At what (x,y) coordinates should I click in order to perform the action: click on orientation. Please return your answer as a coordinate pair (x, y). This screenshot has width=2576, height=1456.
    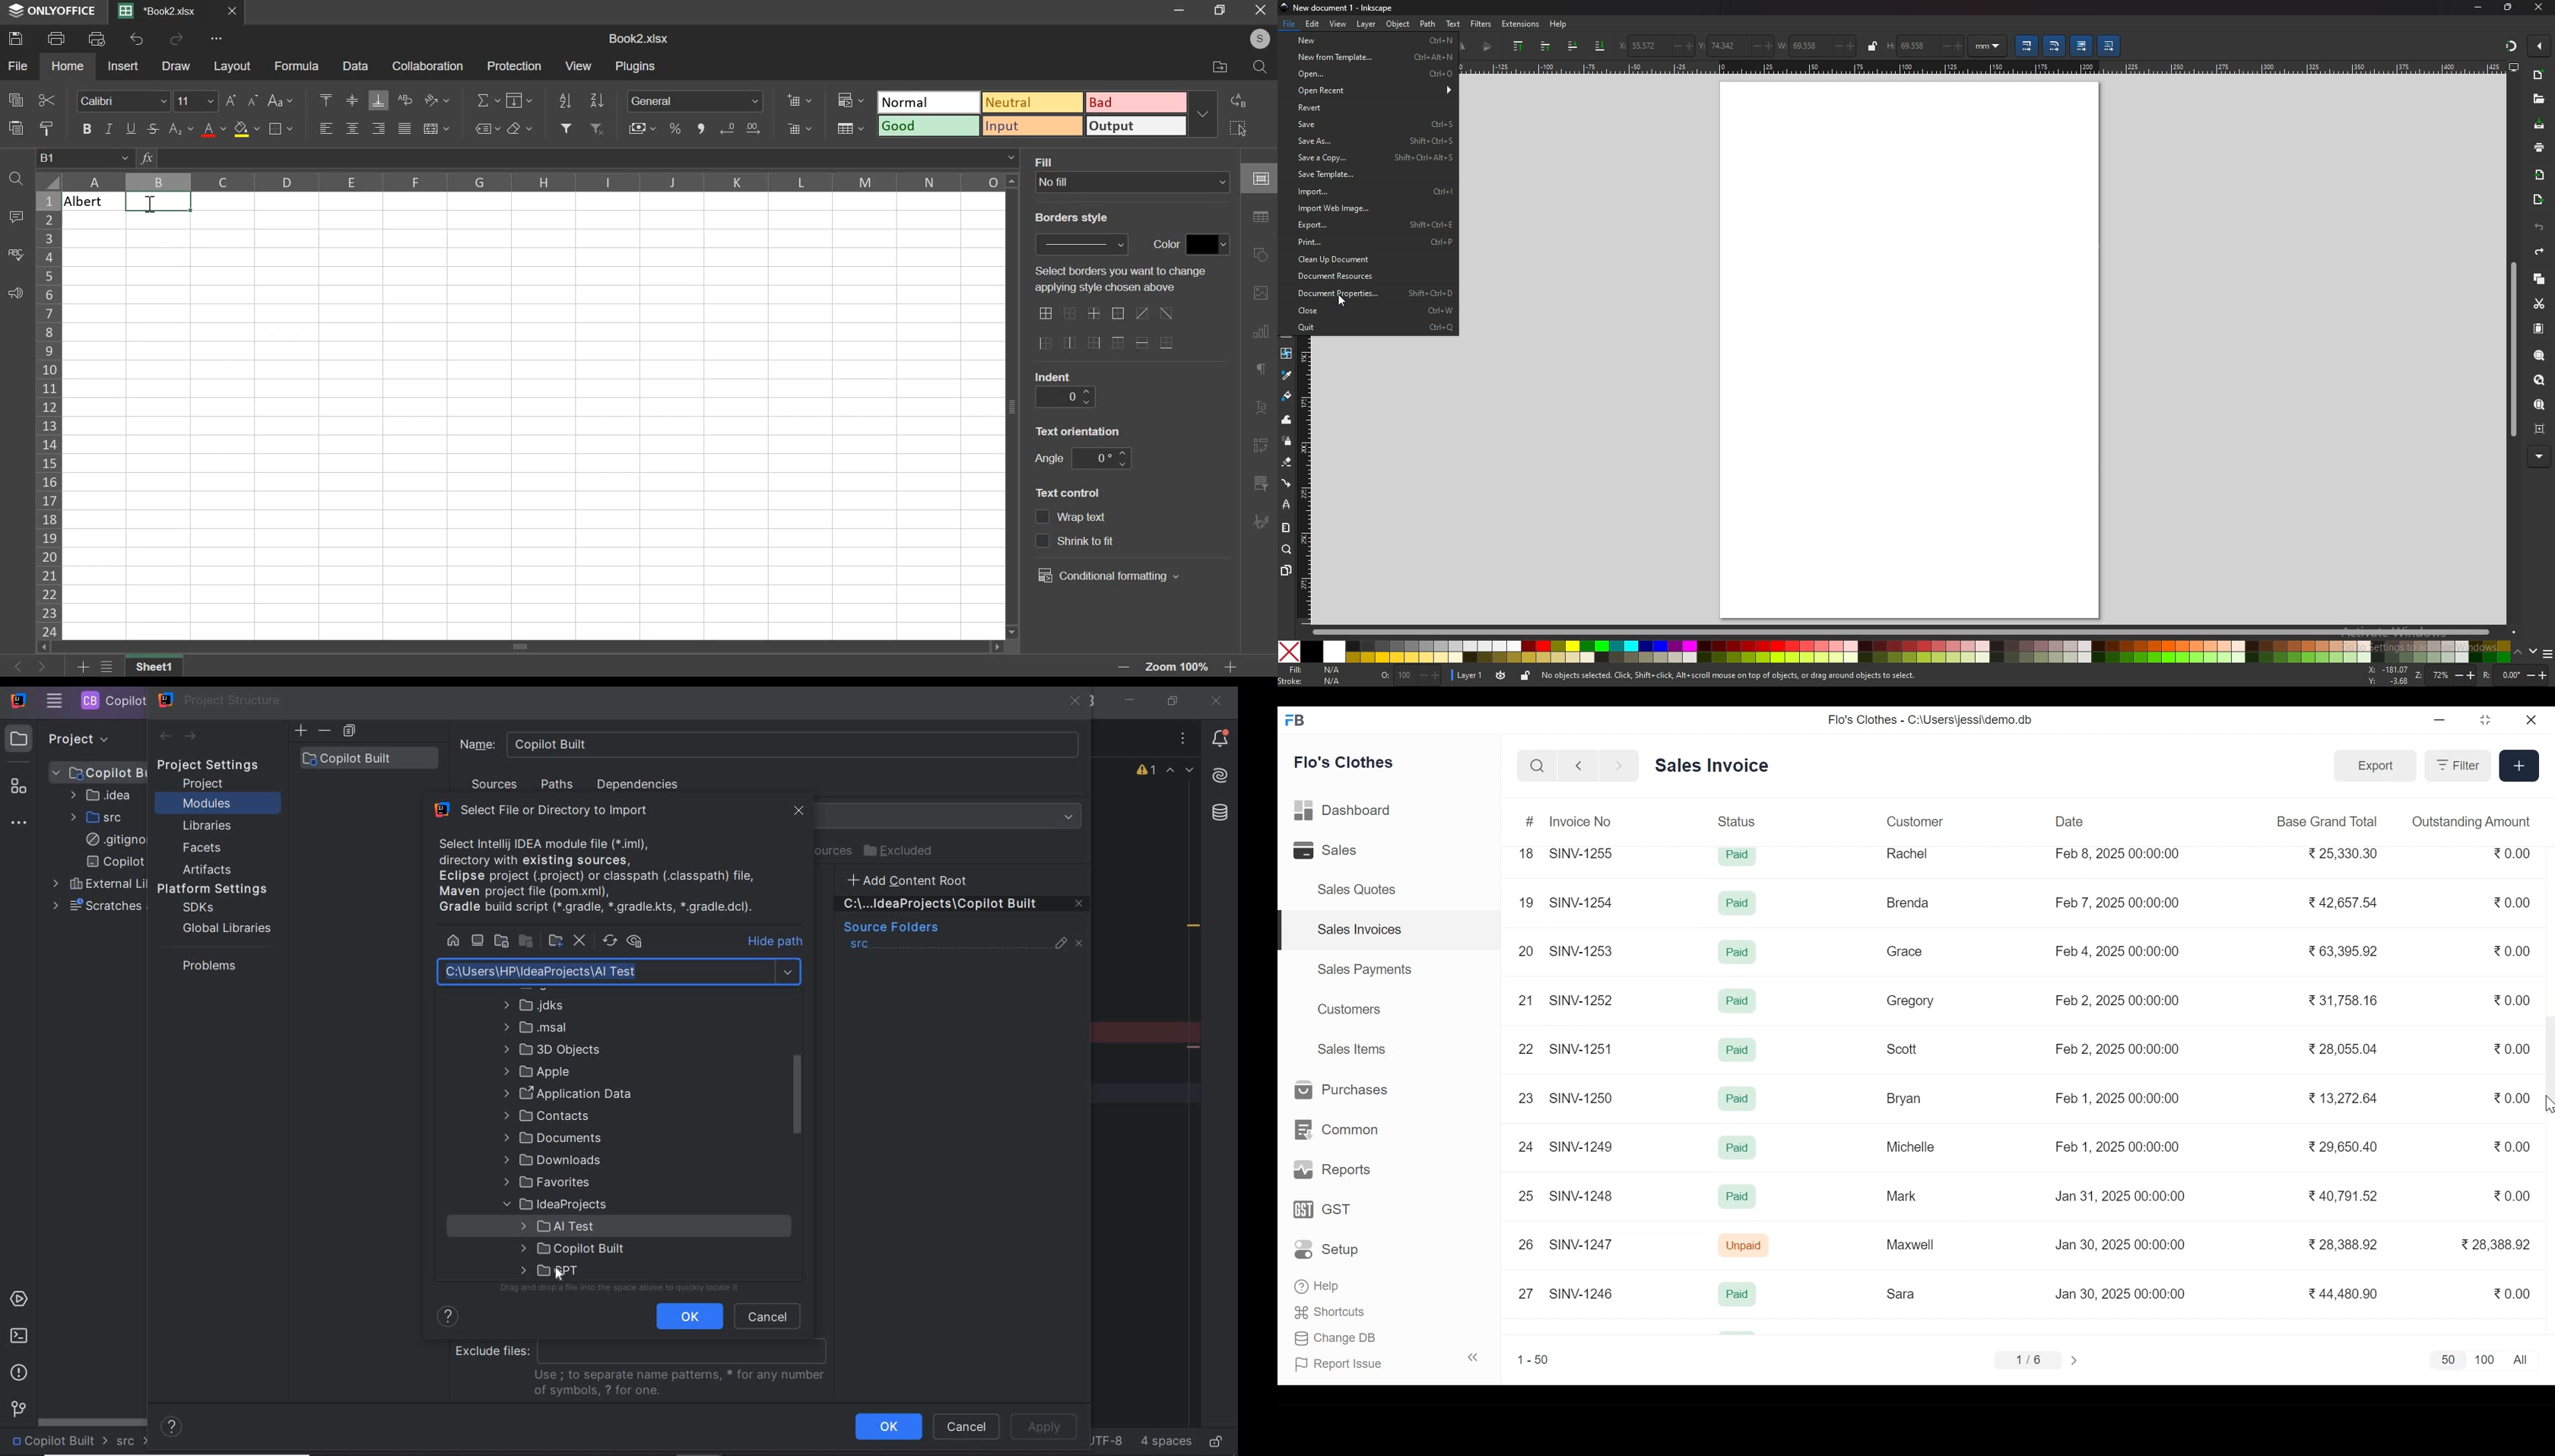
    Looking at the image, I should click on (435, 99).